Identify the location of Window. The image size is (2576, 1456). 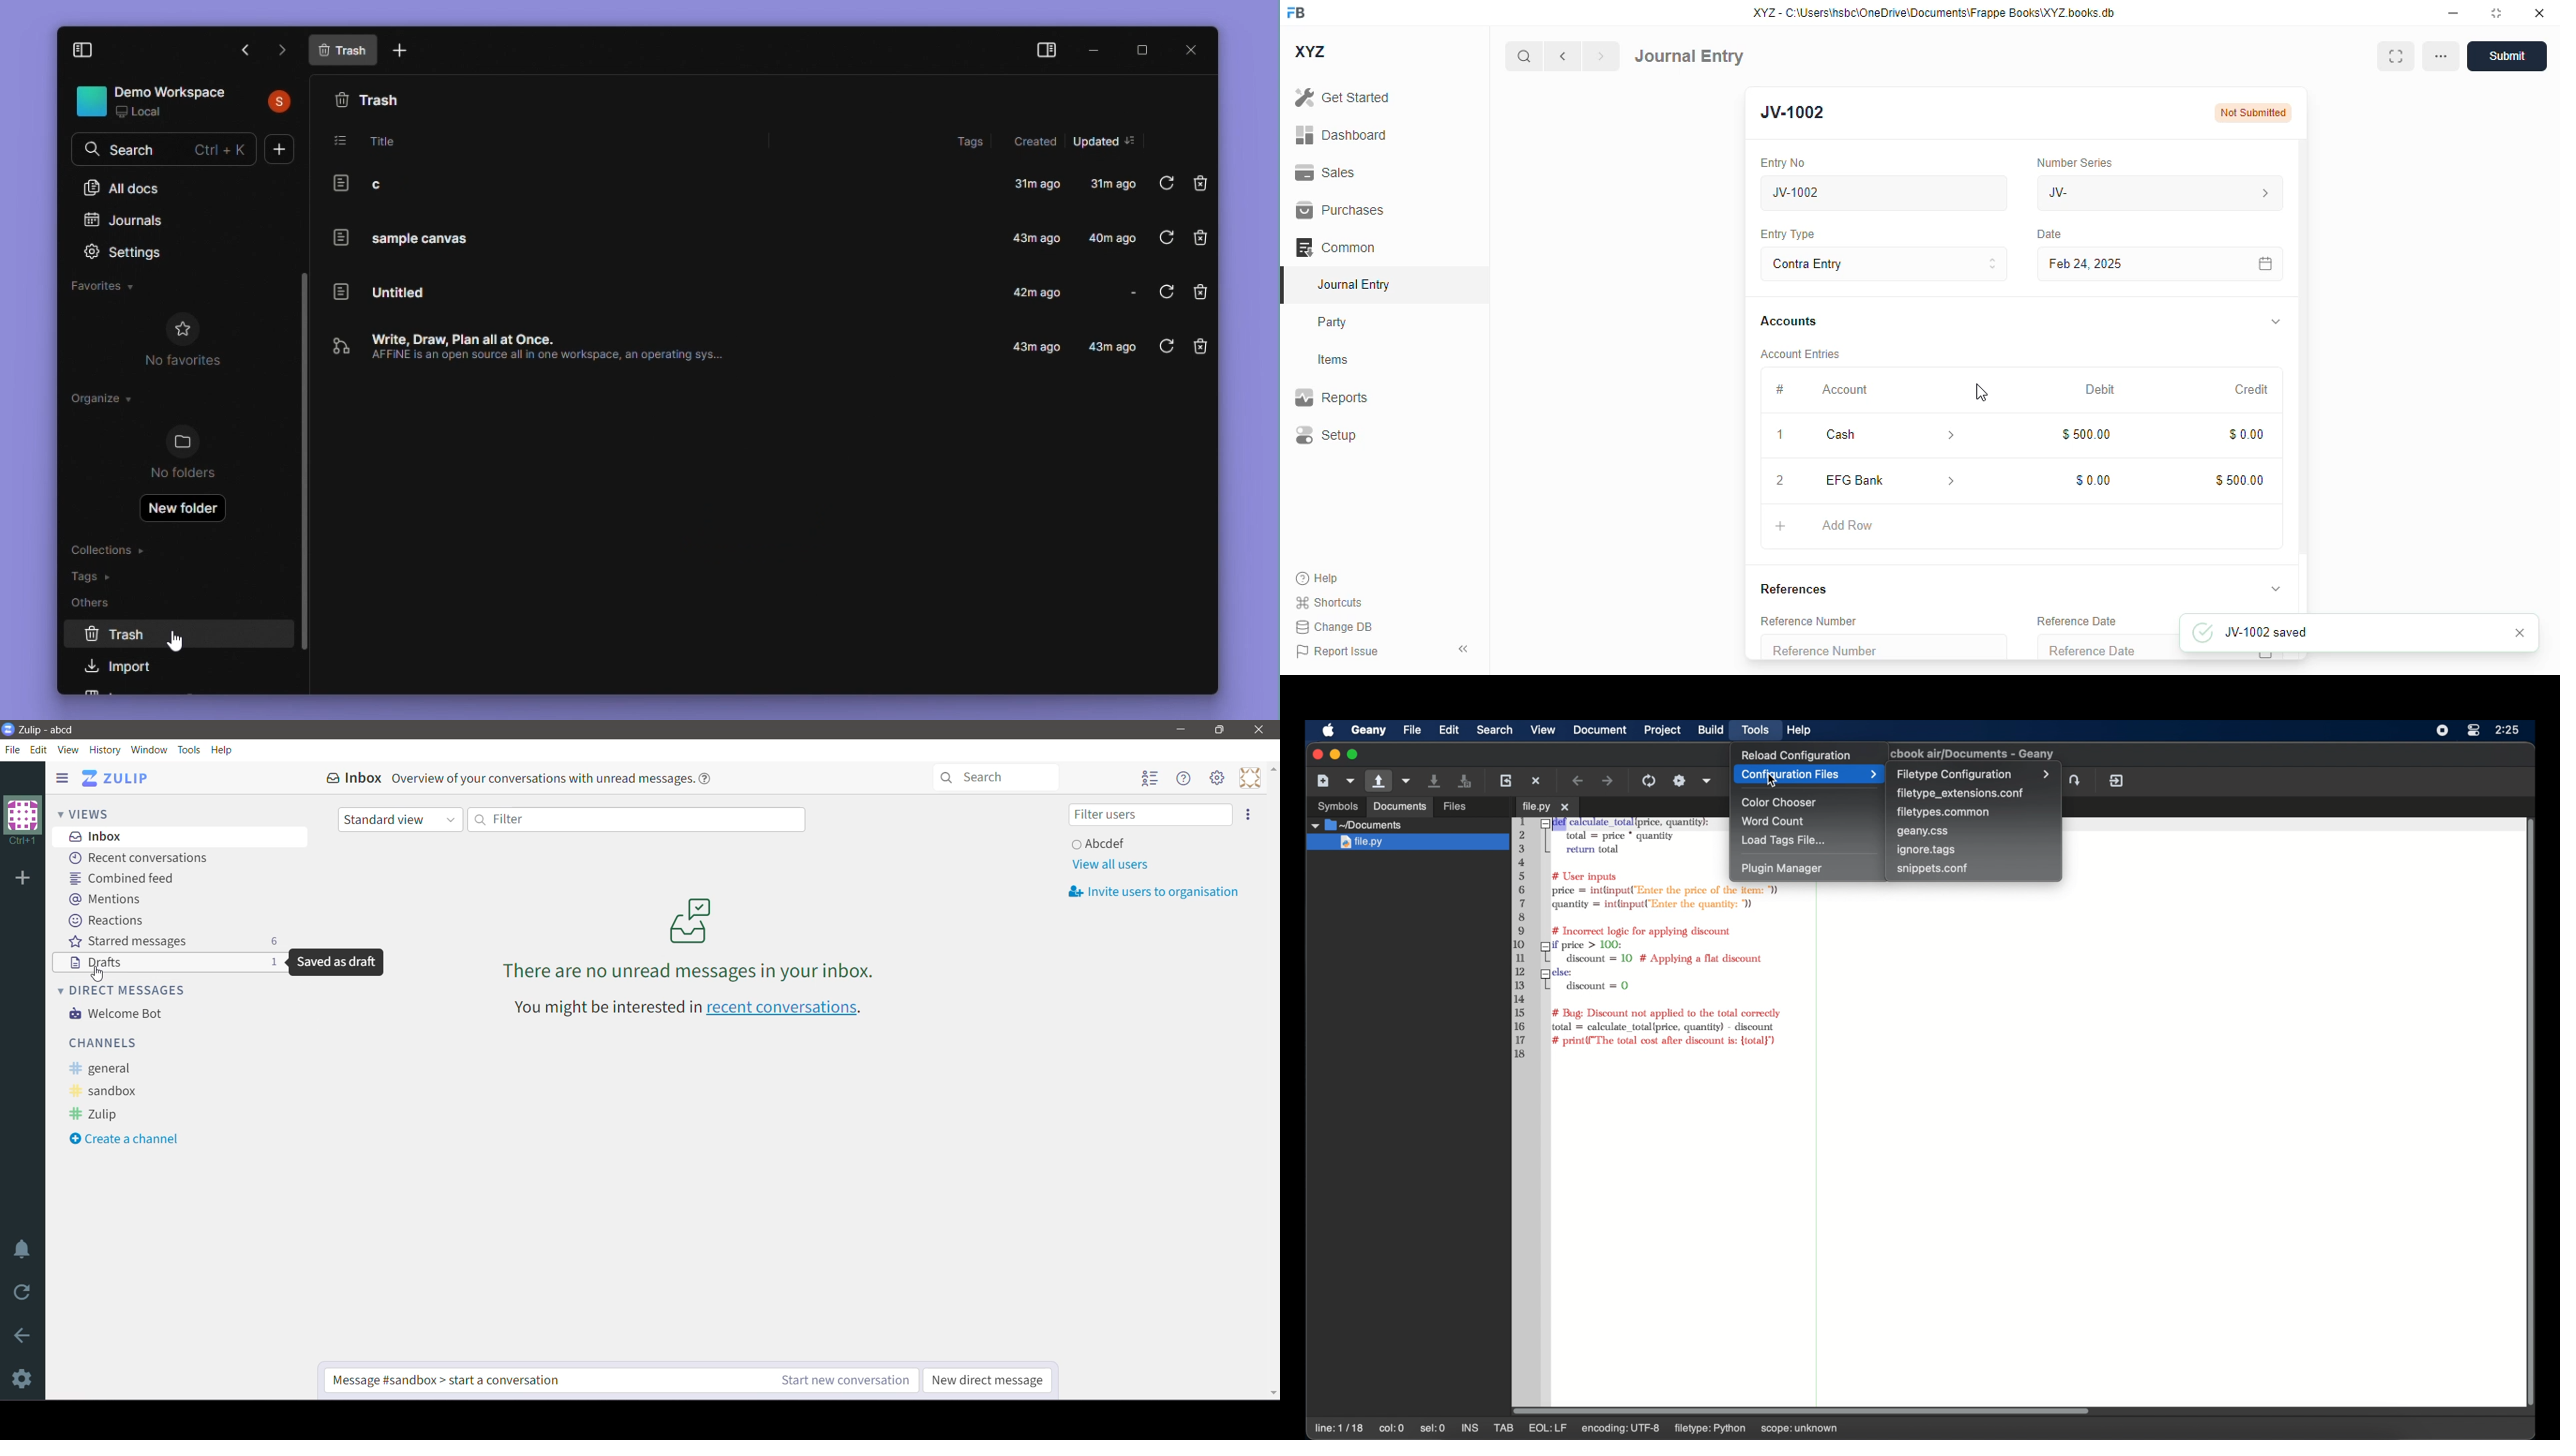
(149, 749).